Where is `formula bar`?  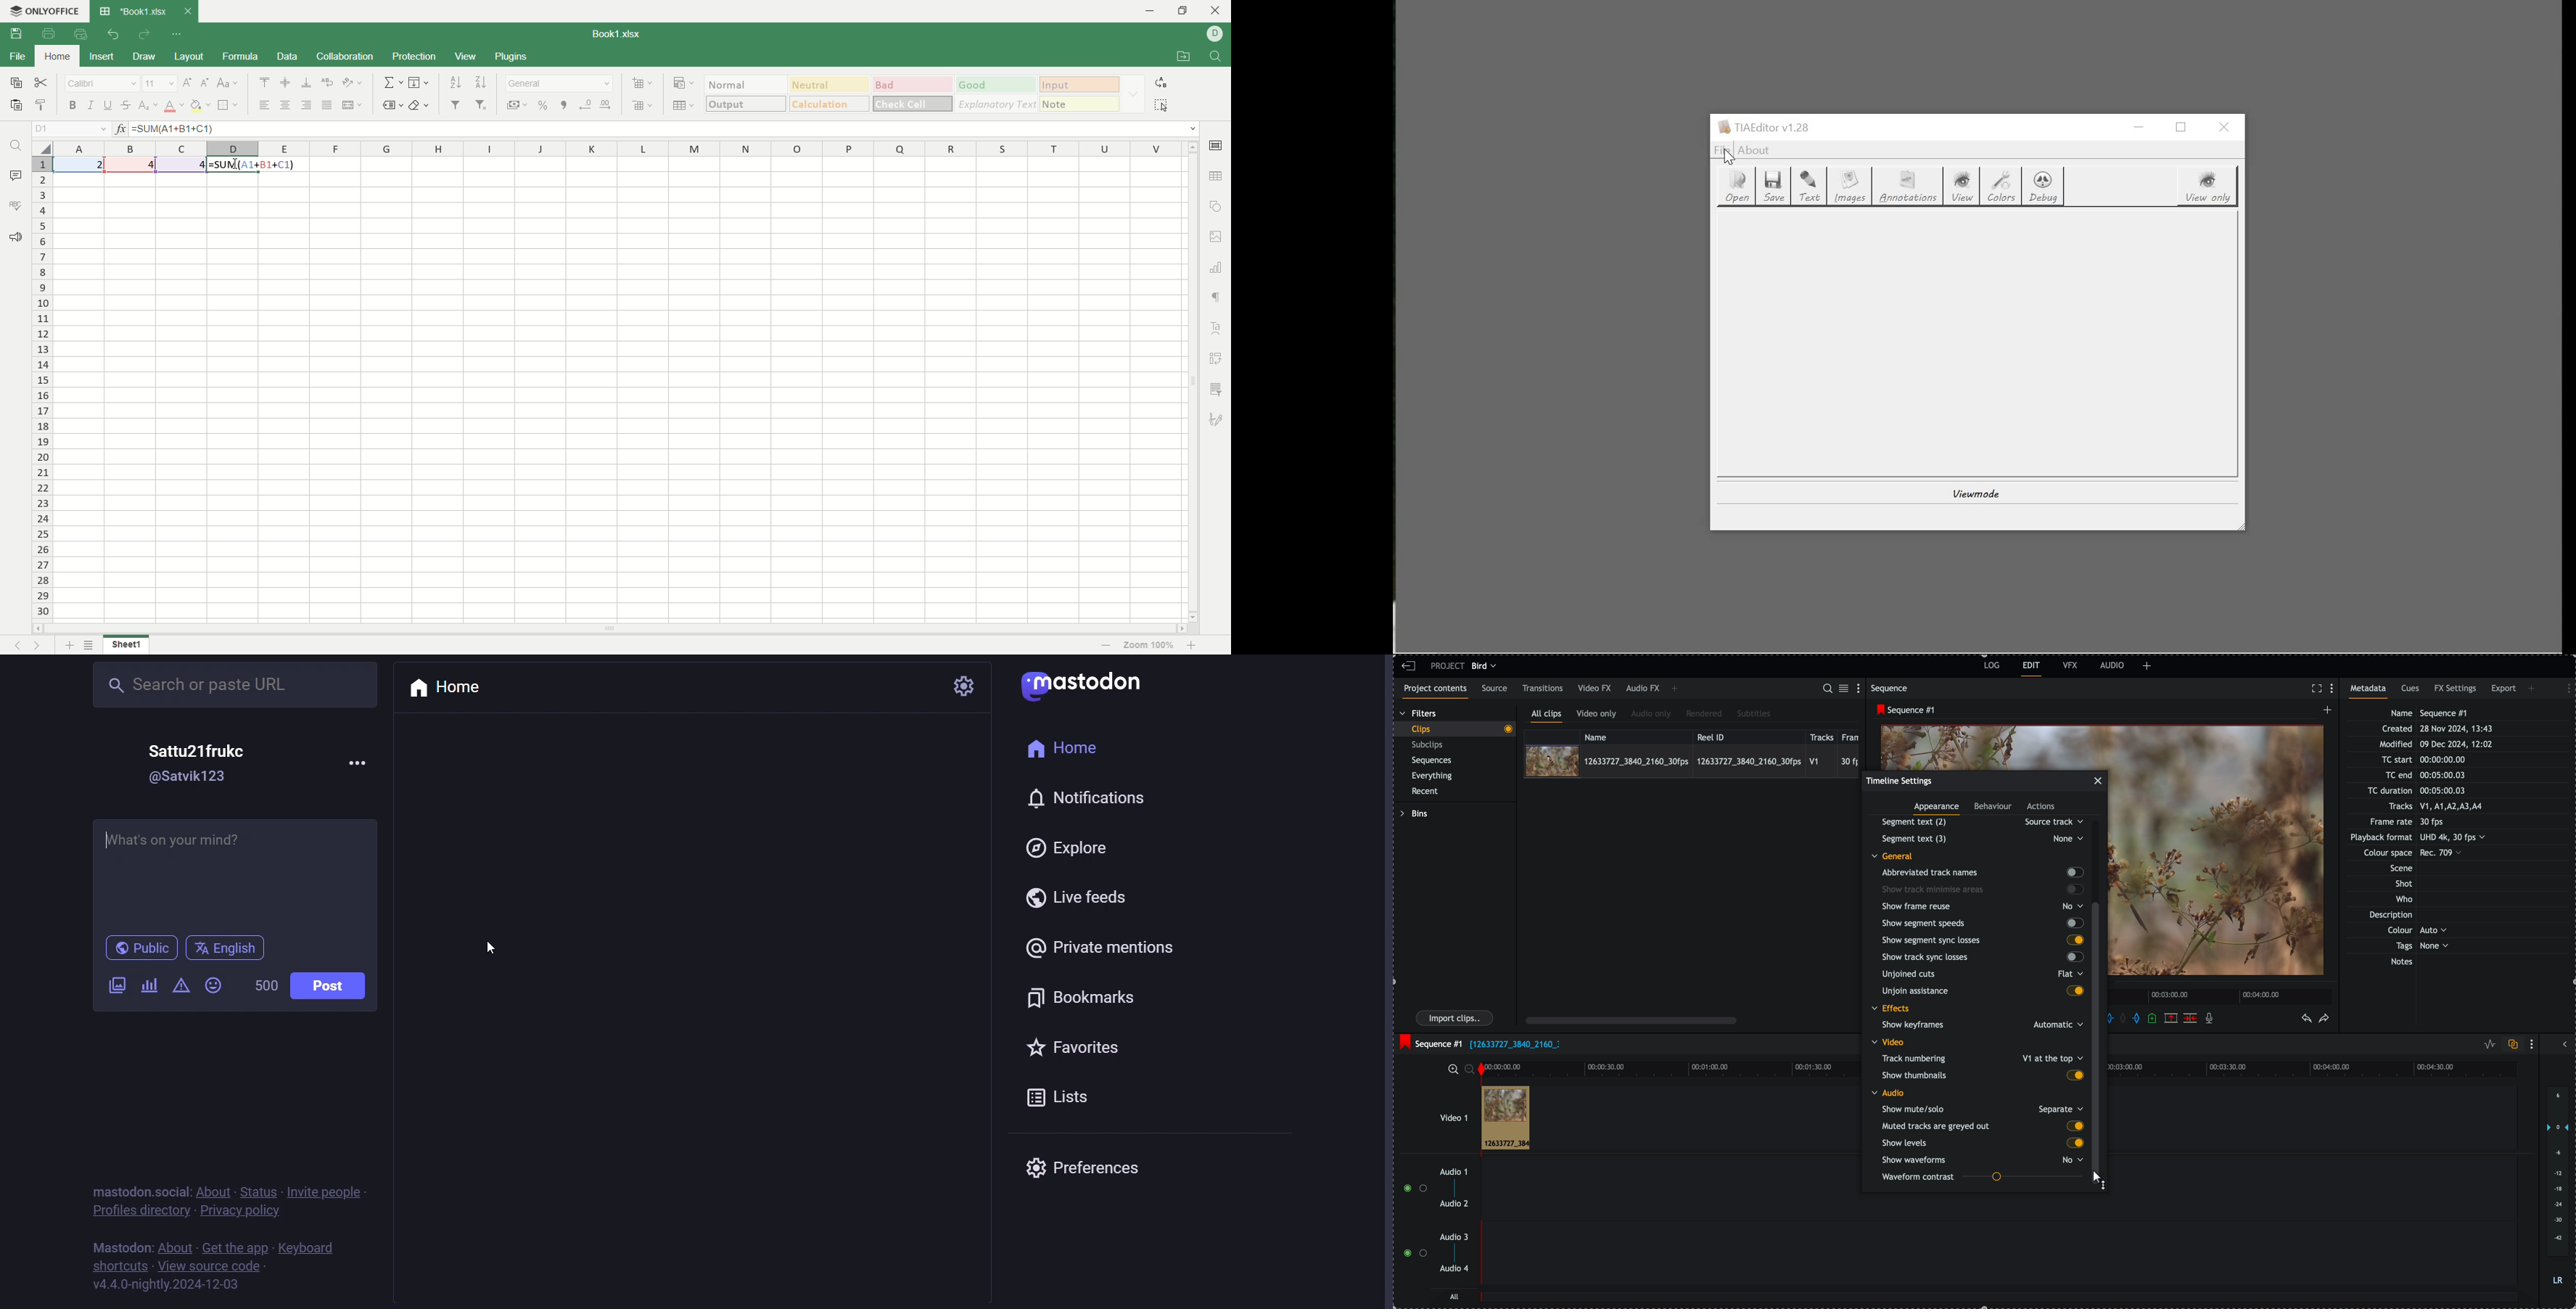 formula bar is located at coordinates (665, 128).